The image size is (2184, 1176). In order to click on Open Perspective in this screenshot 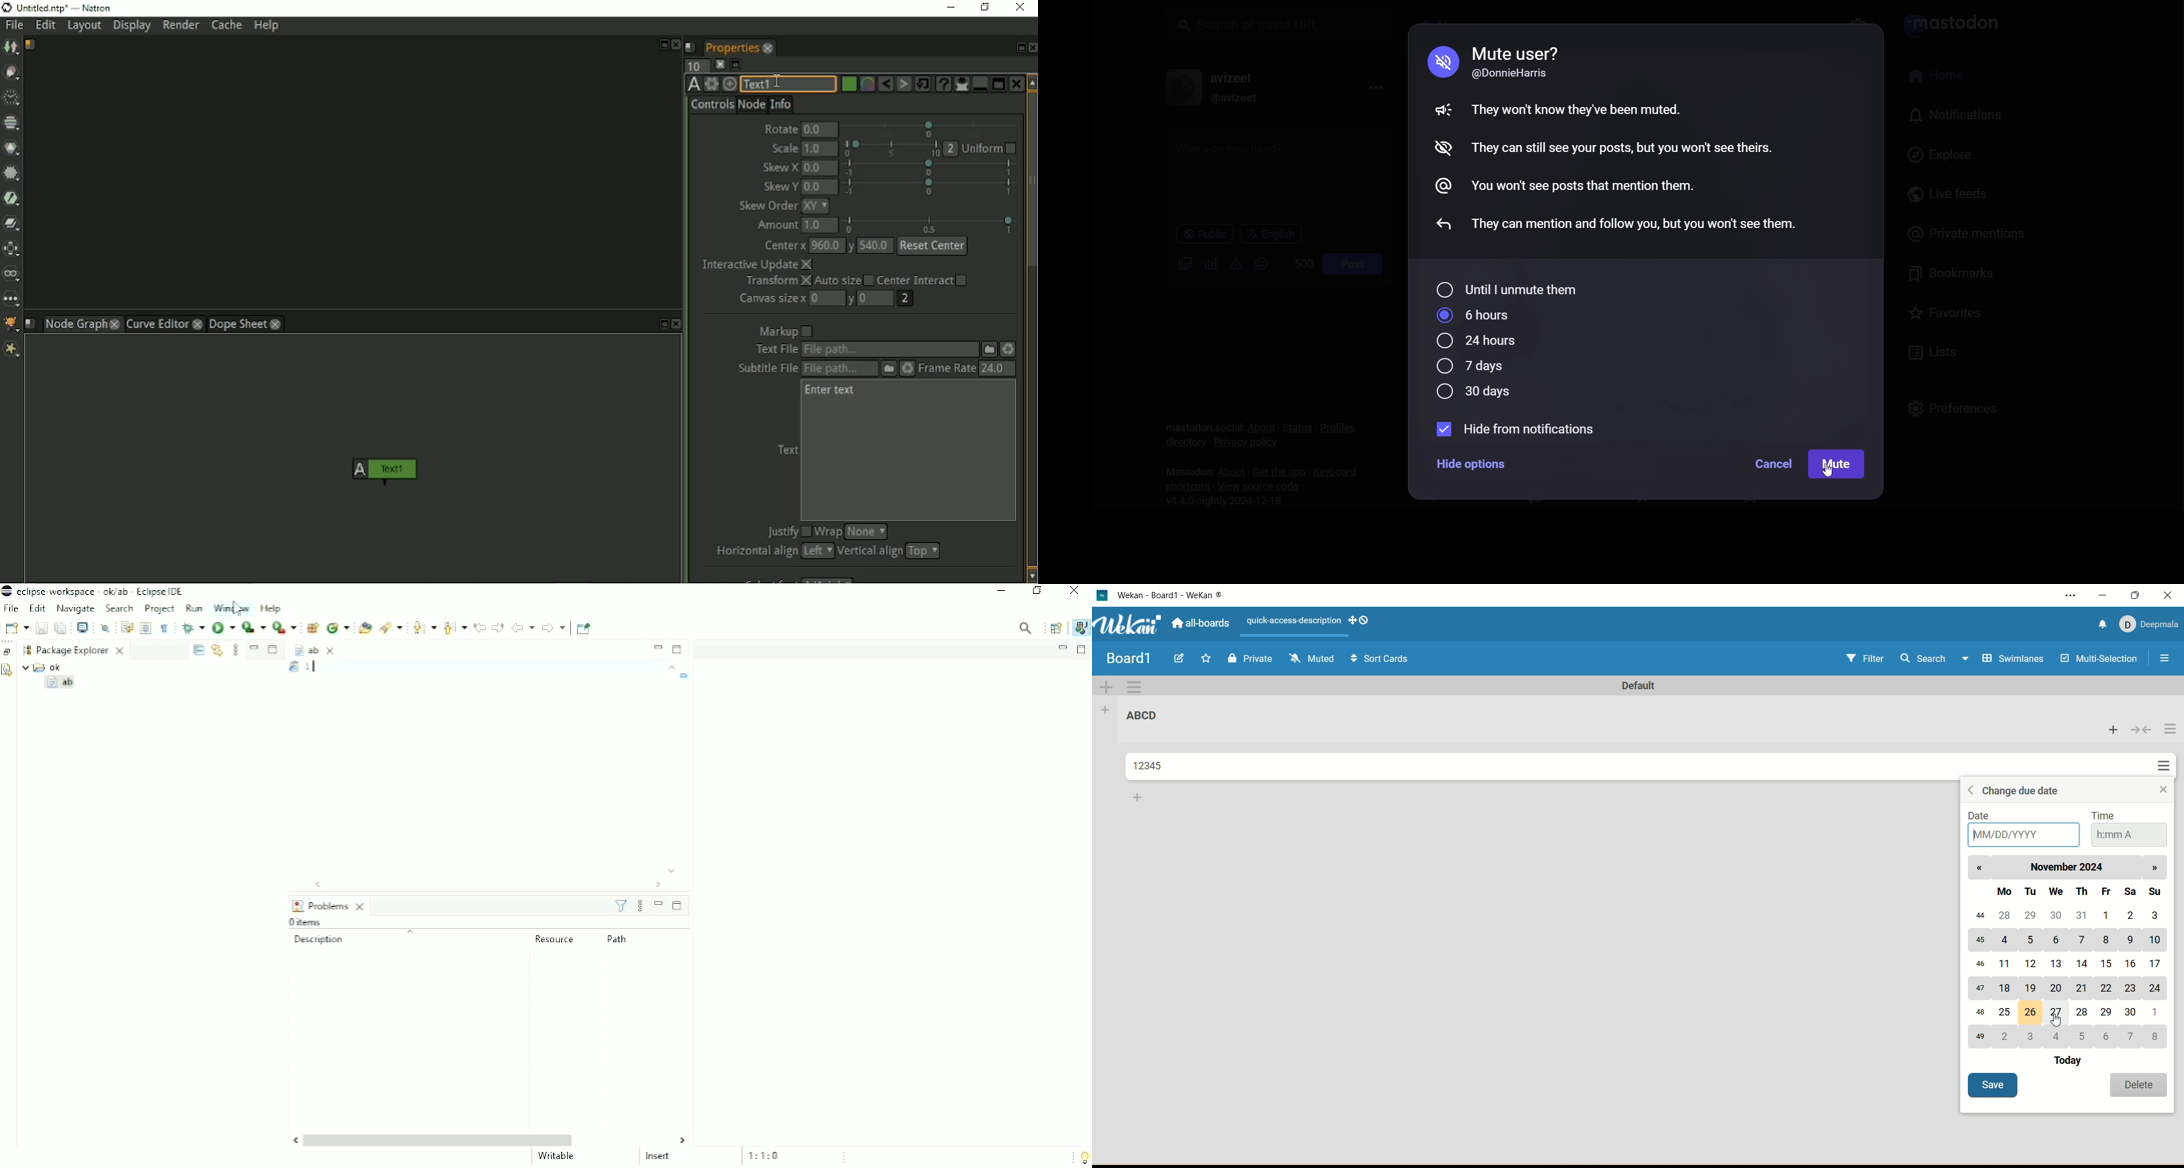, I will do `click(1055, 628)`.